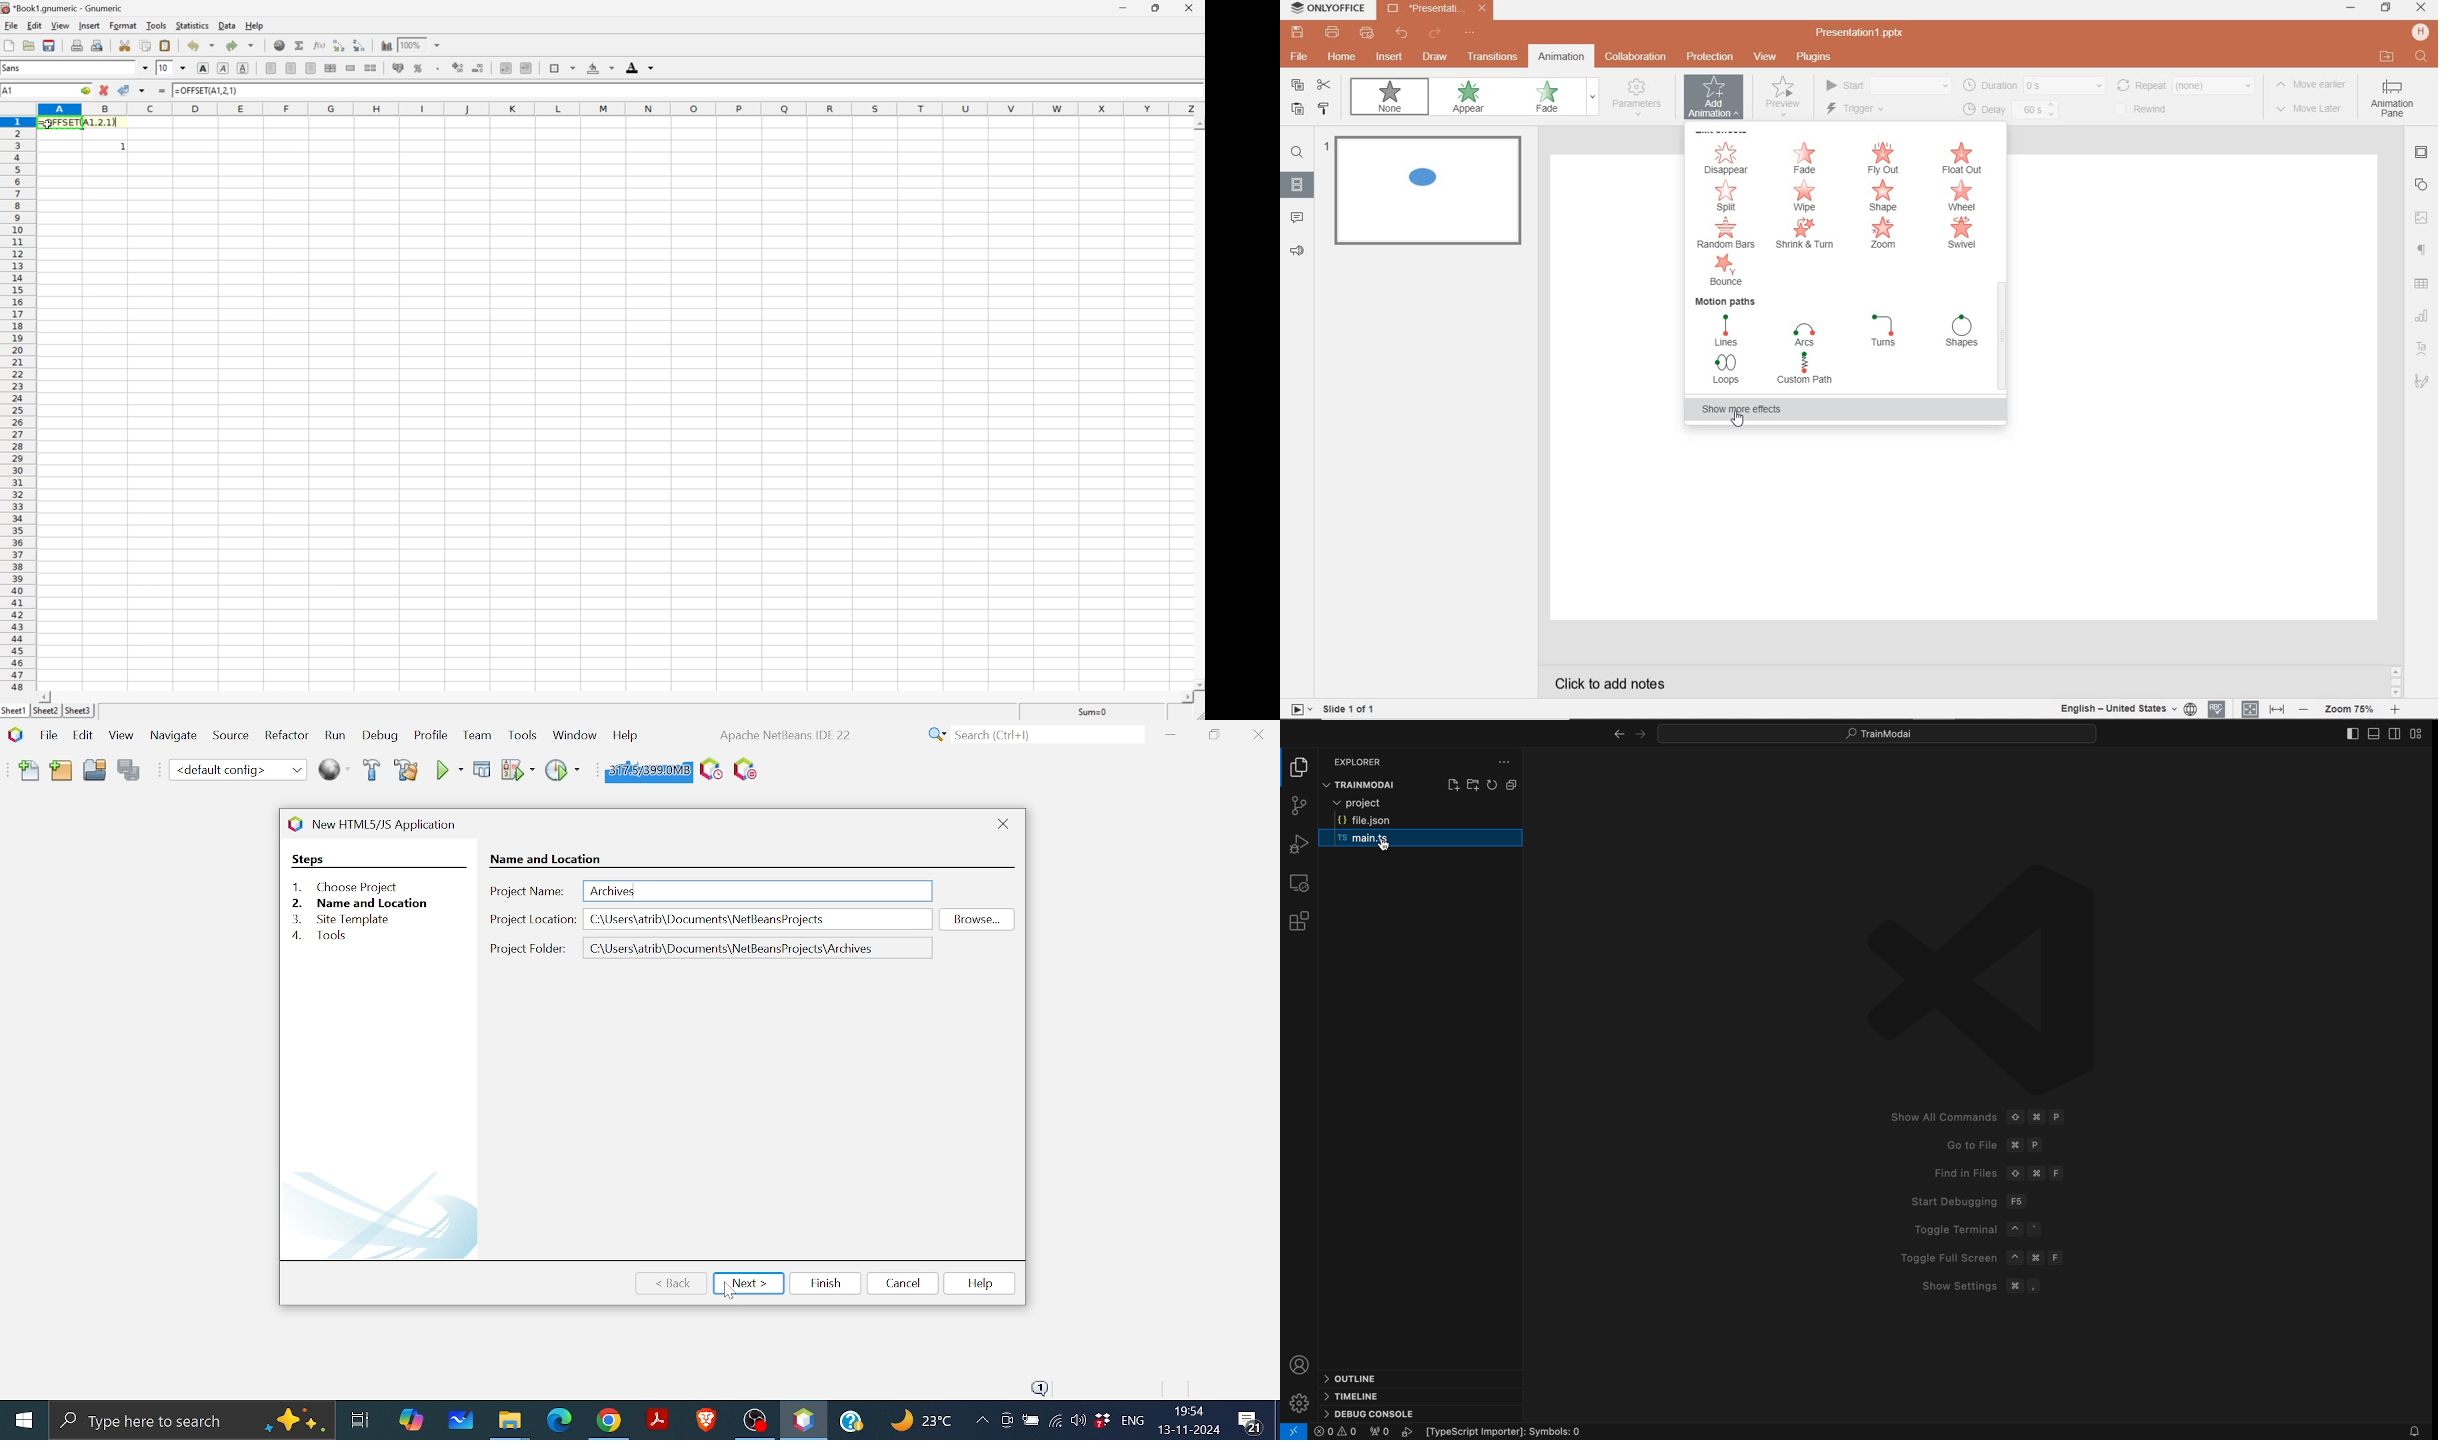 This screenshot has width=2464, height=1456. I want to click on SHRINK & TURN, so click(1804, 235).